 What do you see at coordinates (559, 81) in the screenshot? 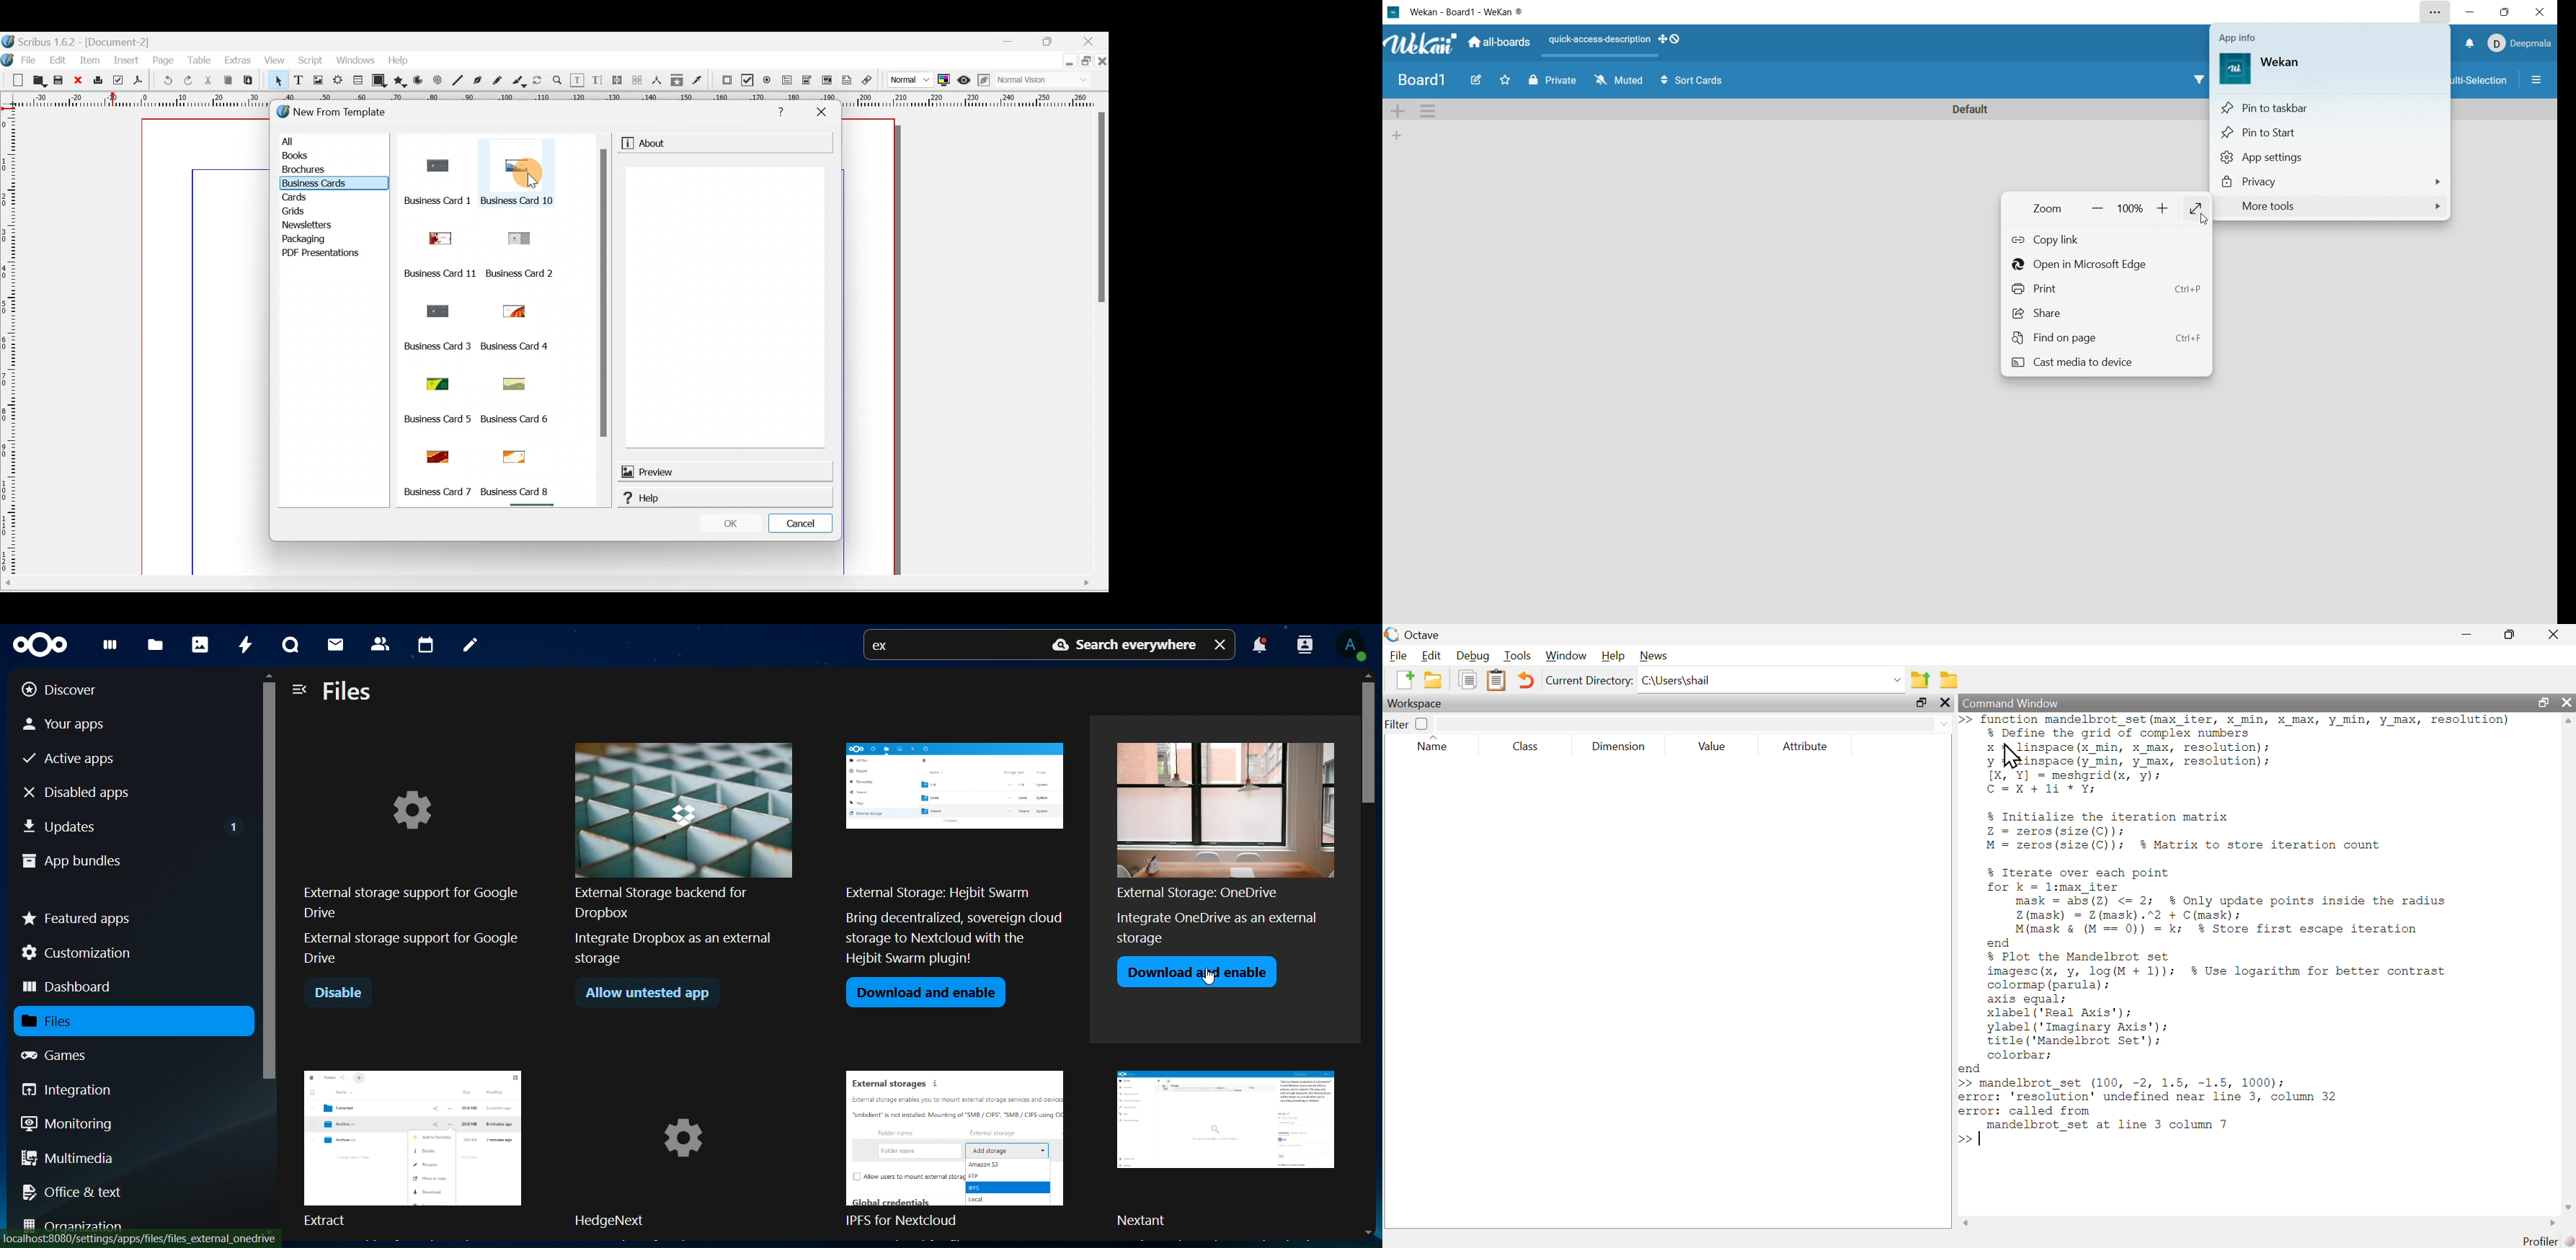
I see `Zoom in or out` at bounding box center [559, 81].